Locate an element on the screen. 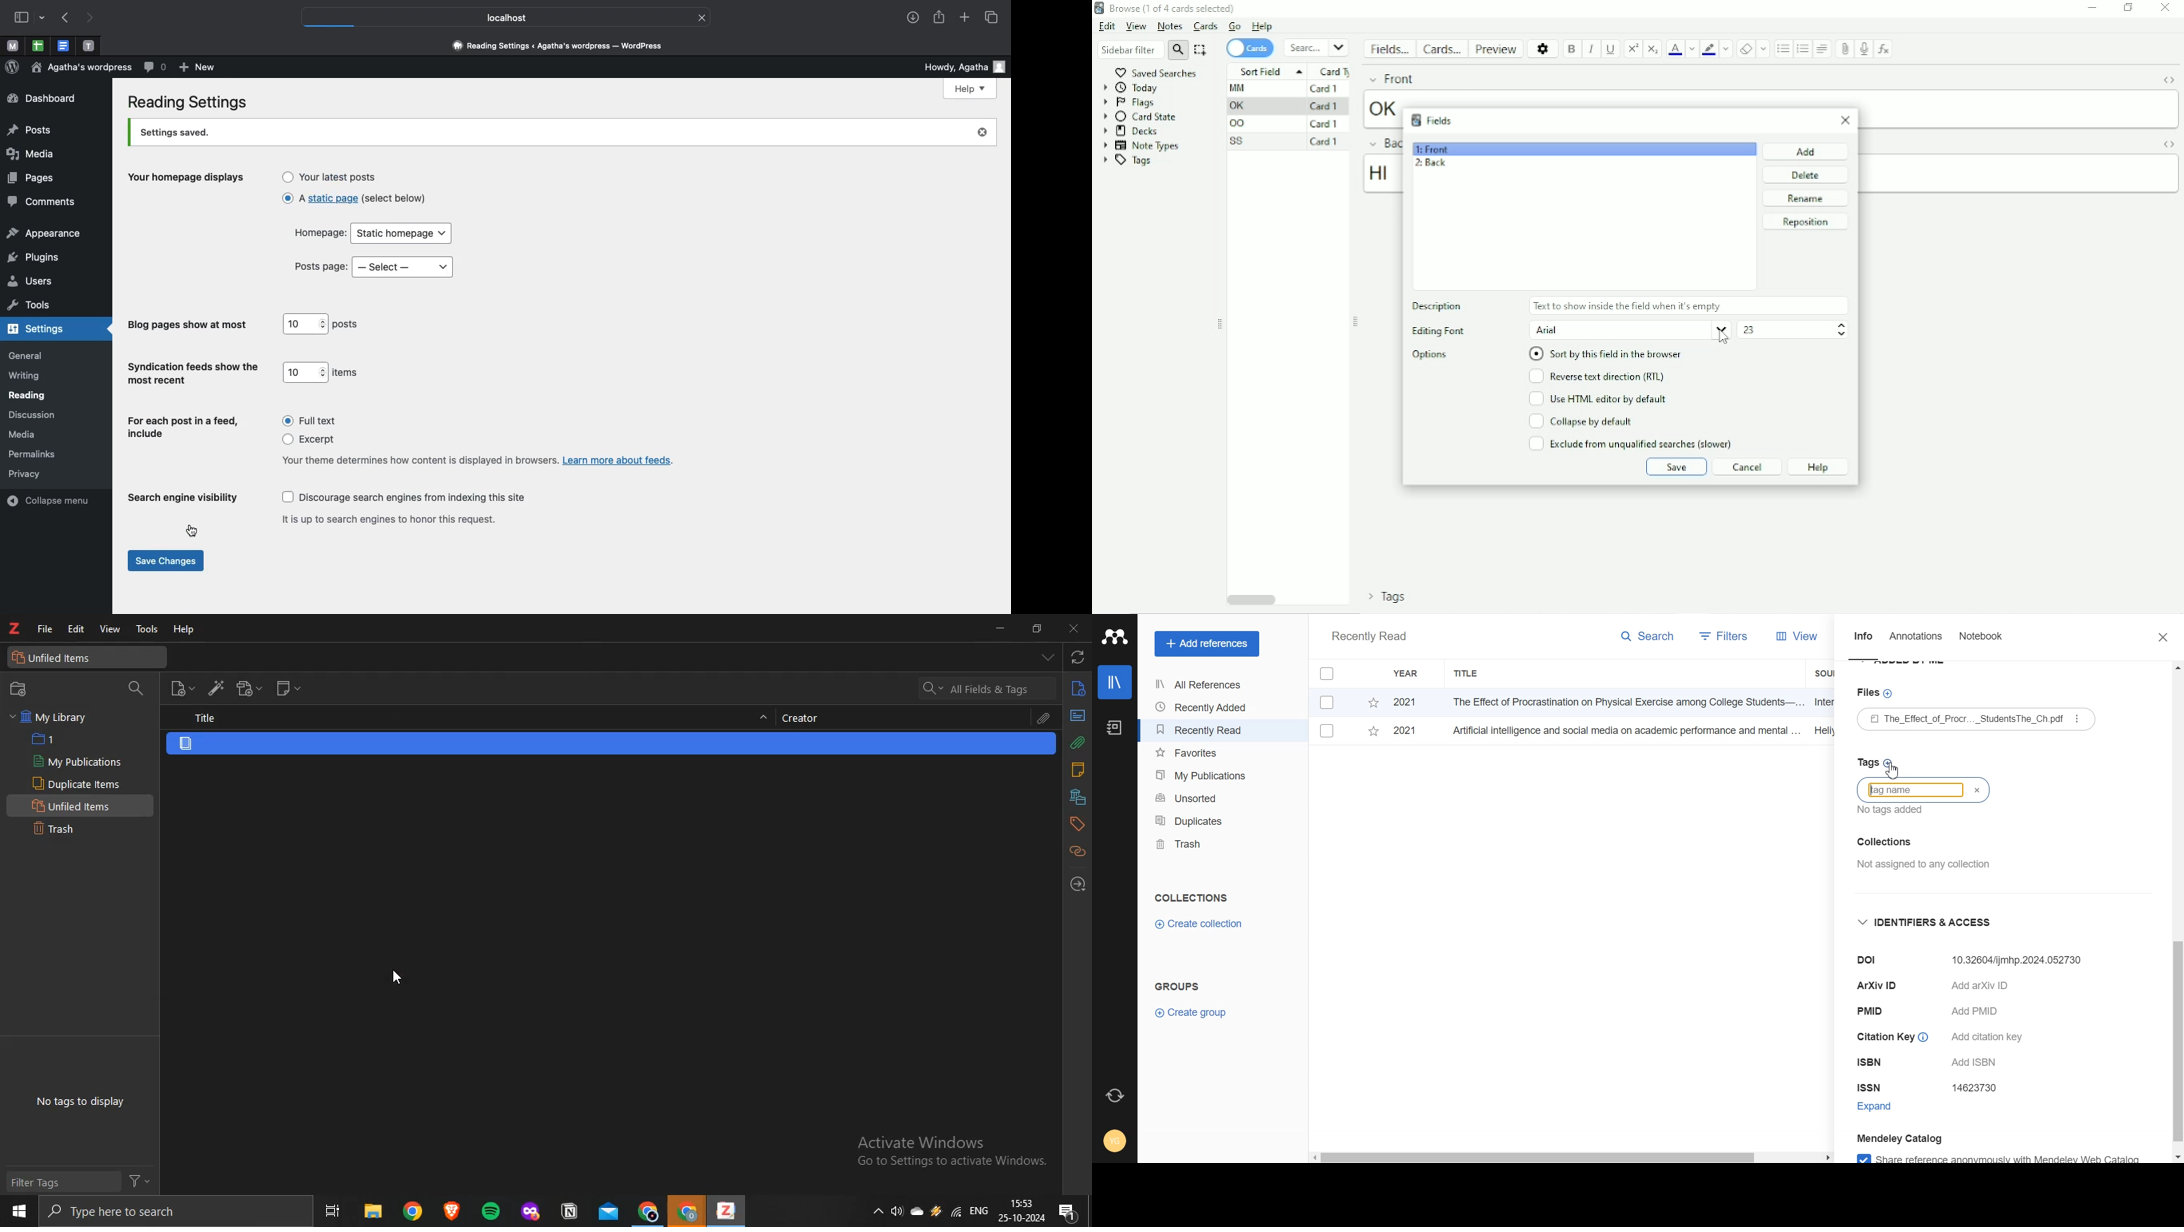 The image size is (2184, 1232). Increment is located at coordinates (1842, 324).